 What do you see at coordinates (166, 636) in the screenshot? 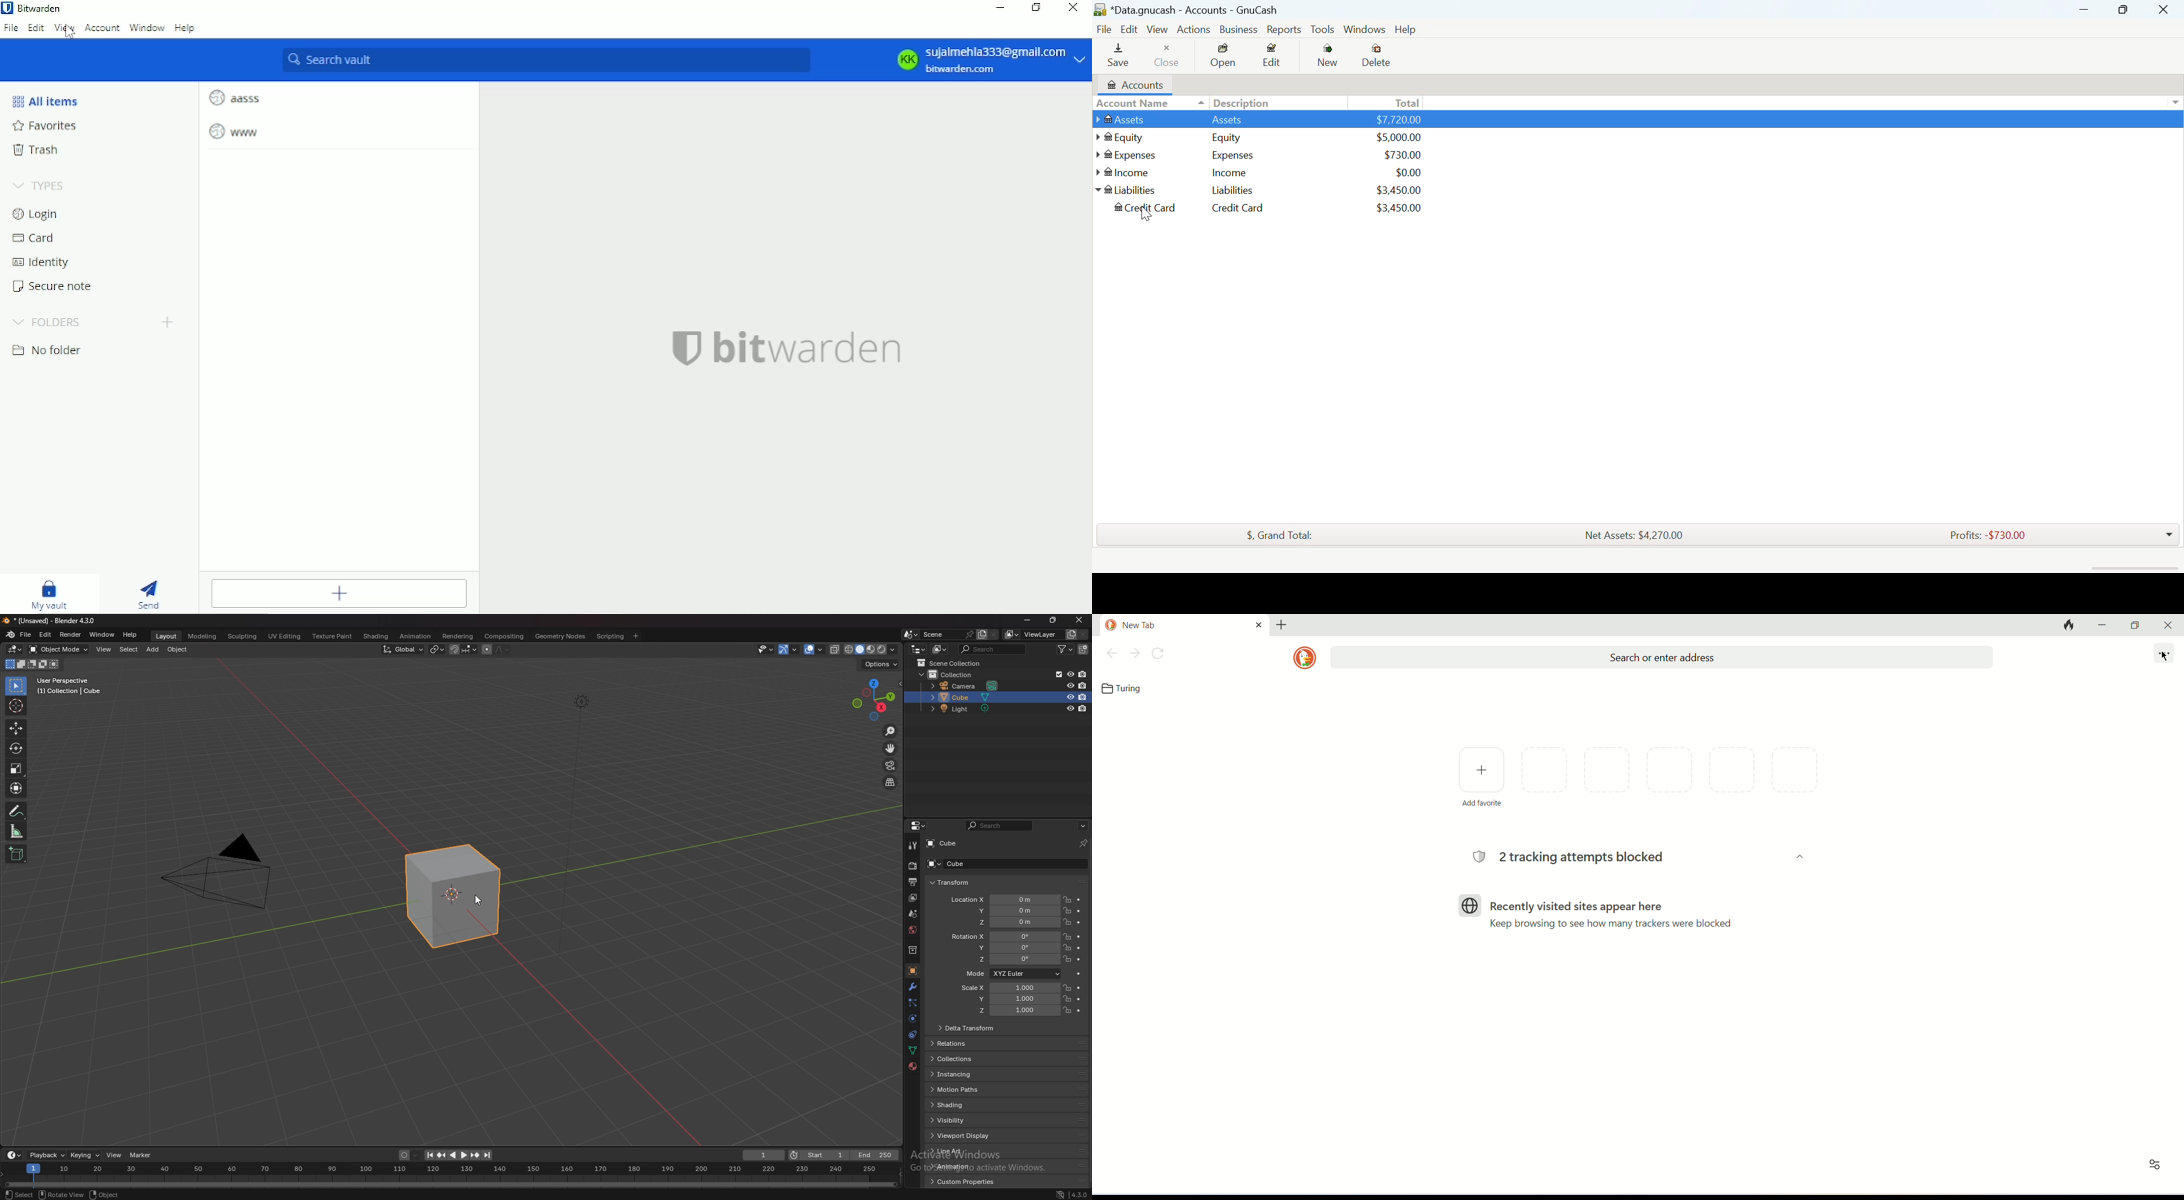
I see `layout` at bounding box center [166, 636].